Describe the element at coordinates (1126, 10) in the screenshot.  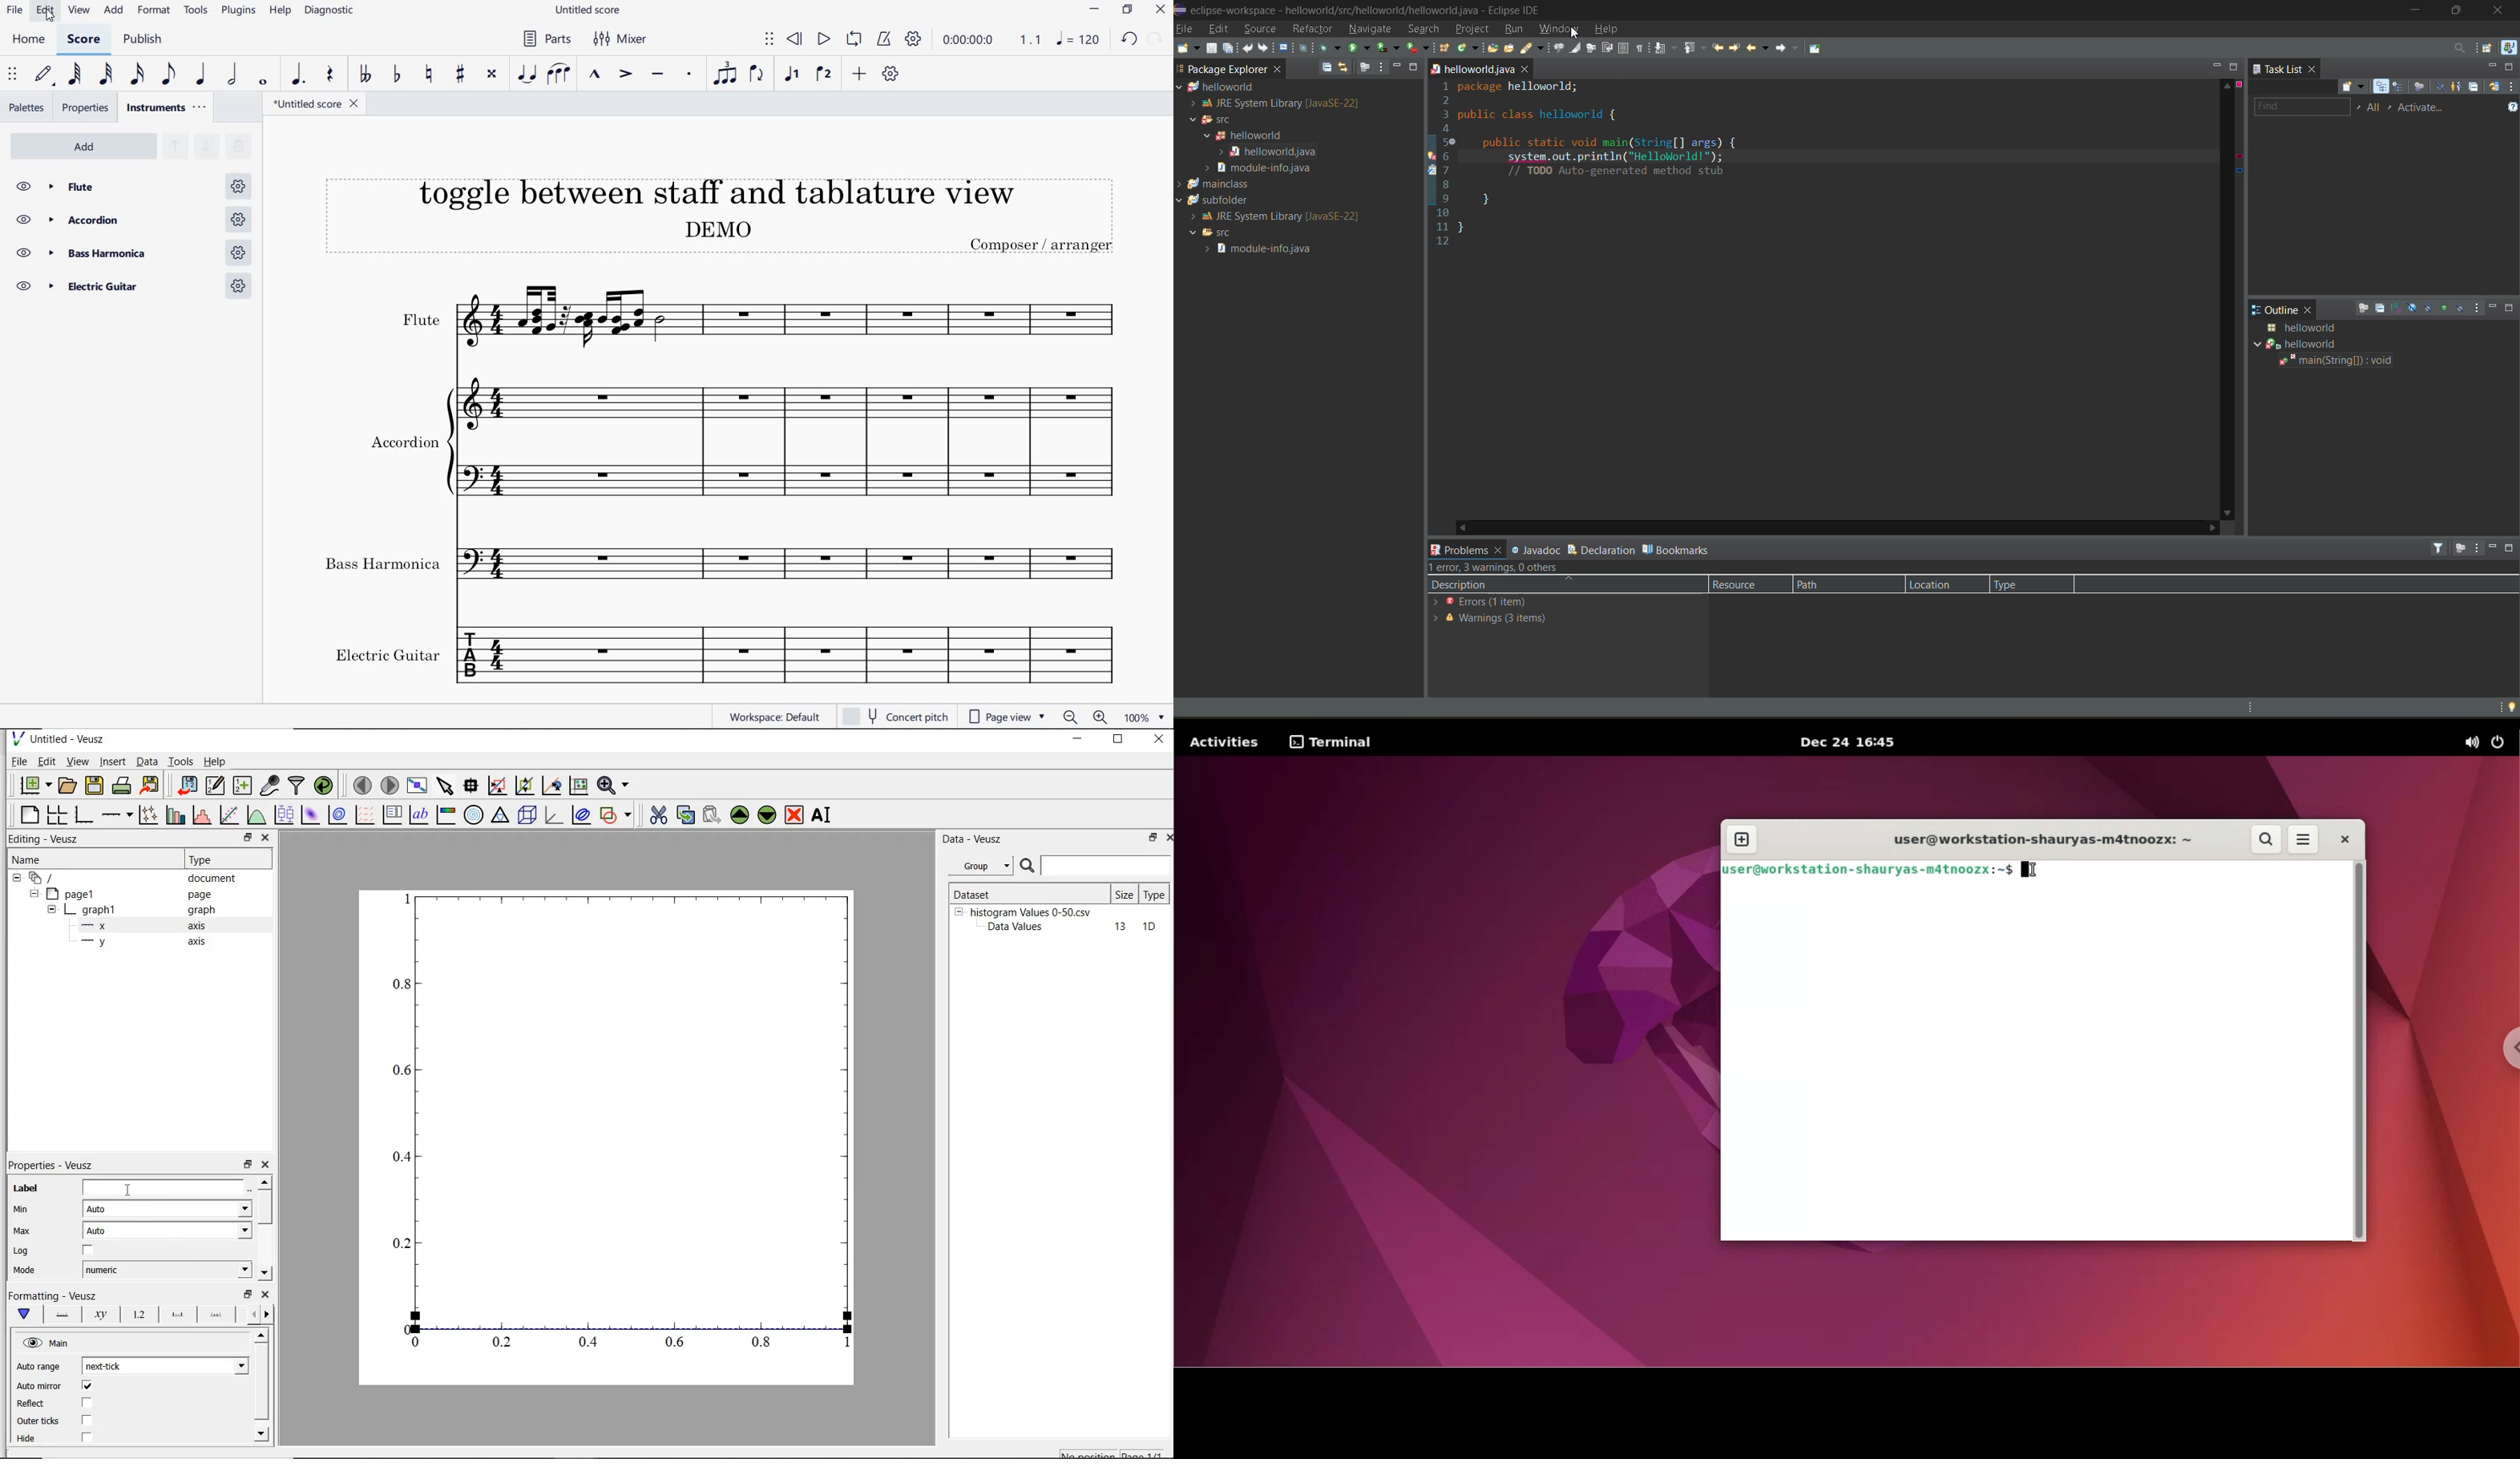
I see `RESTORE DOWN` at that location.